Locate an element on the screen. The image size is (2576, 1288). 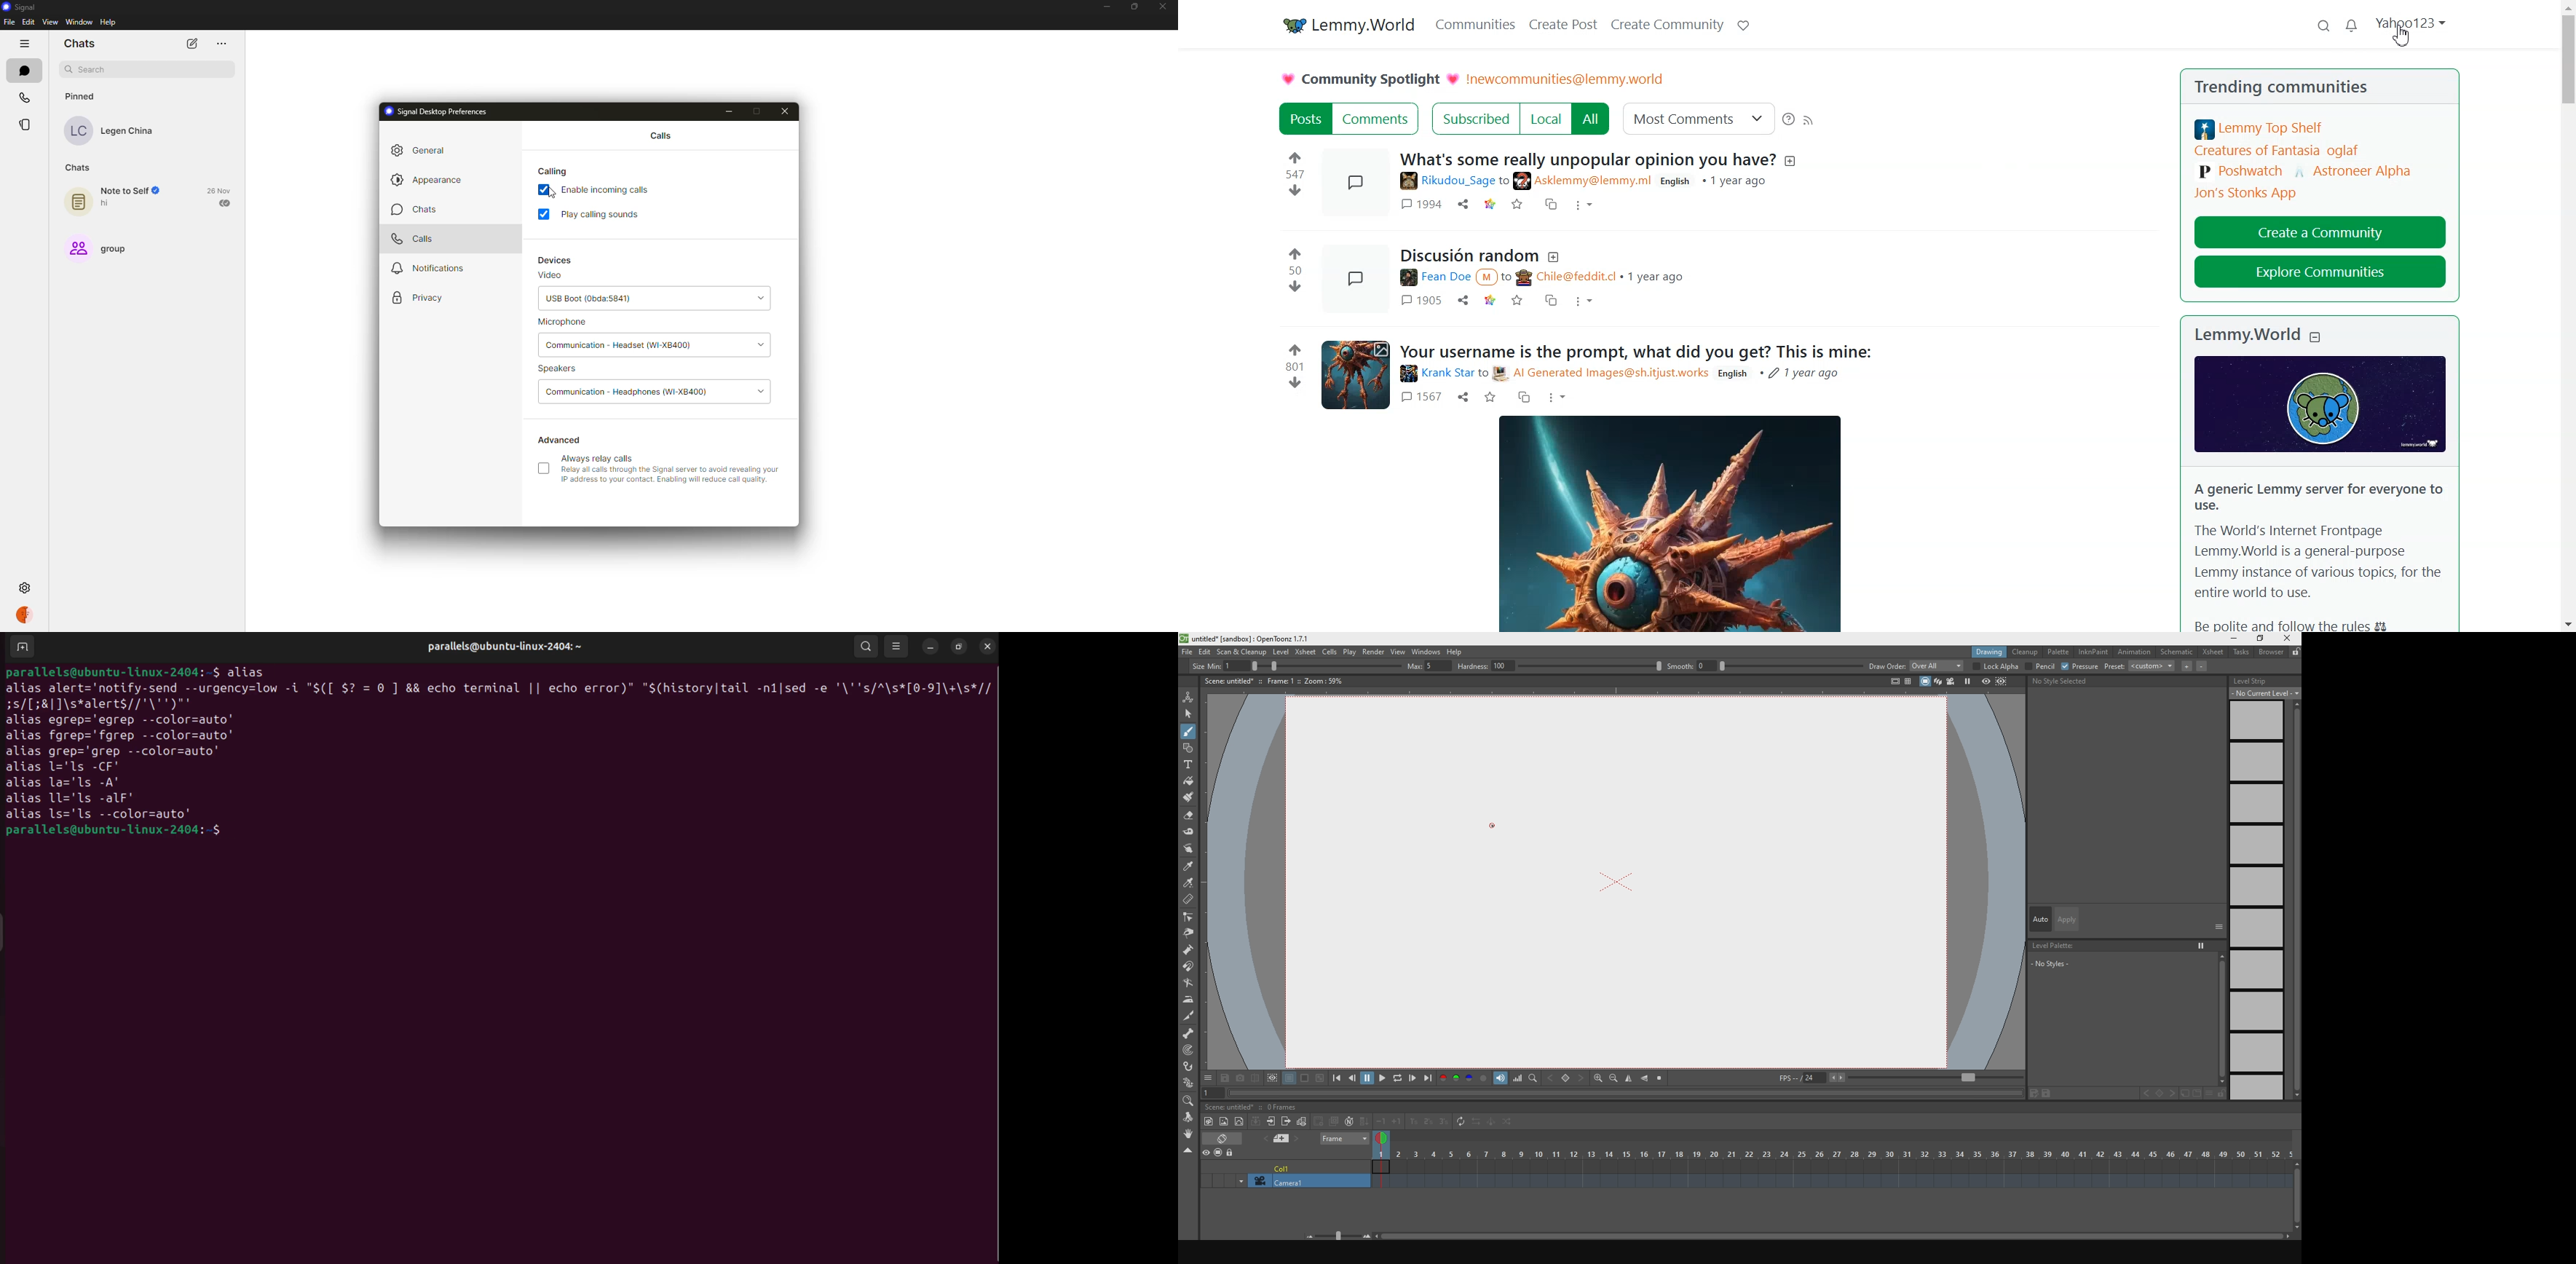
view is located at coordinates (1396, 650).